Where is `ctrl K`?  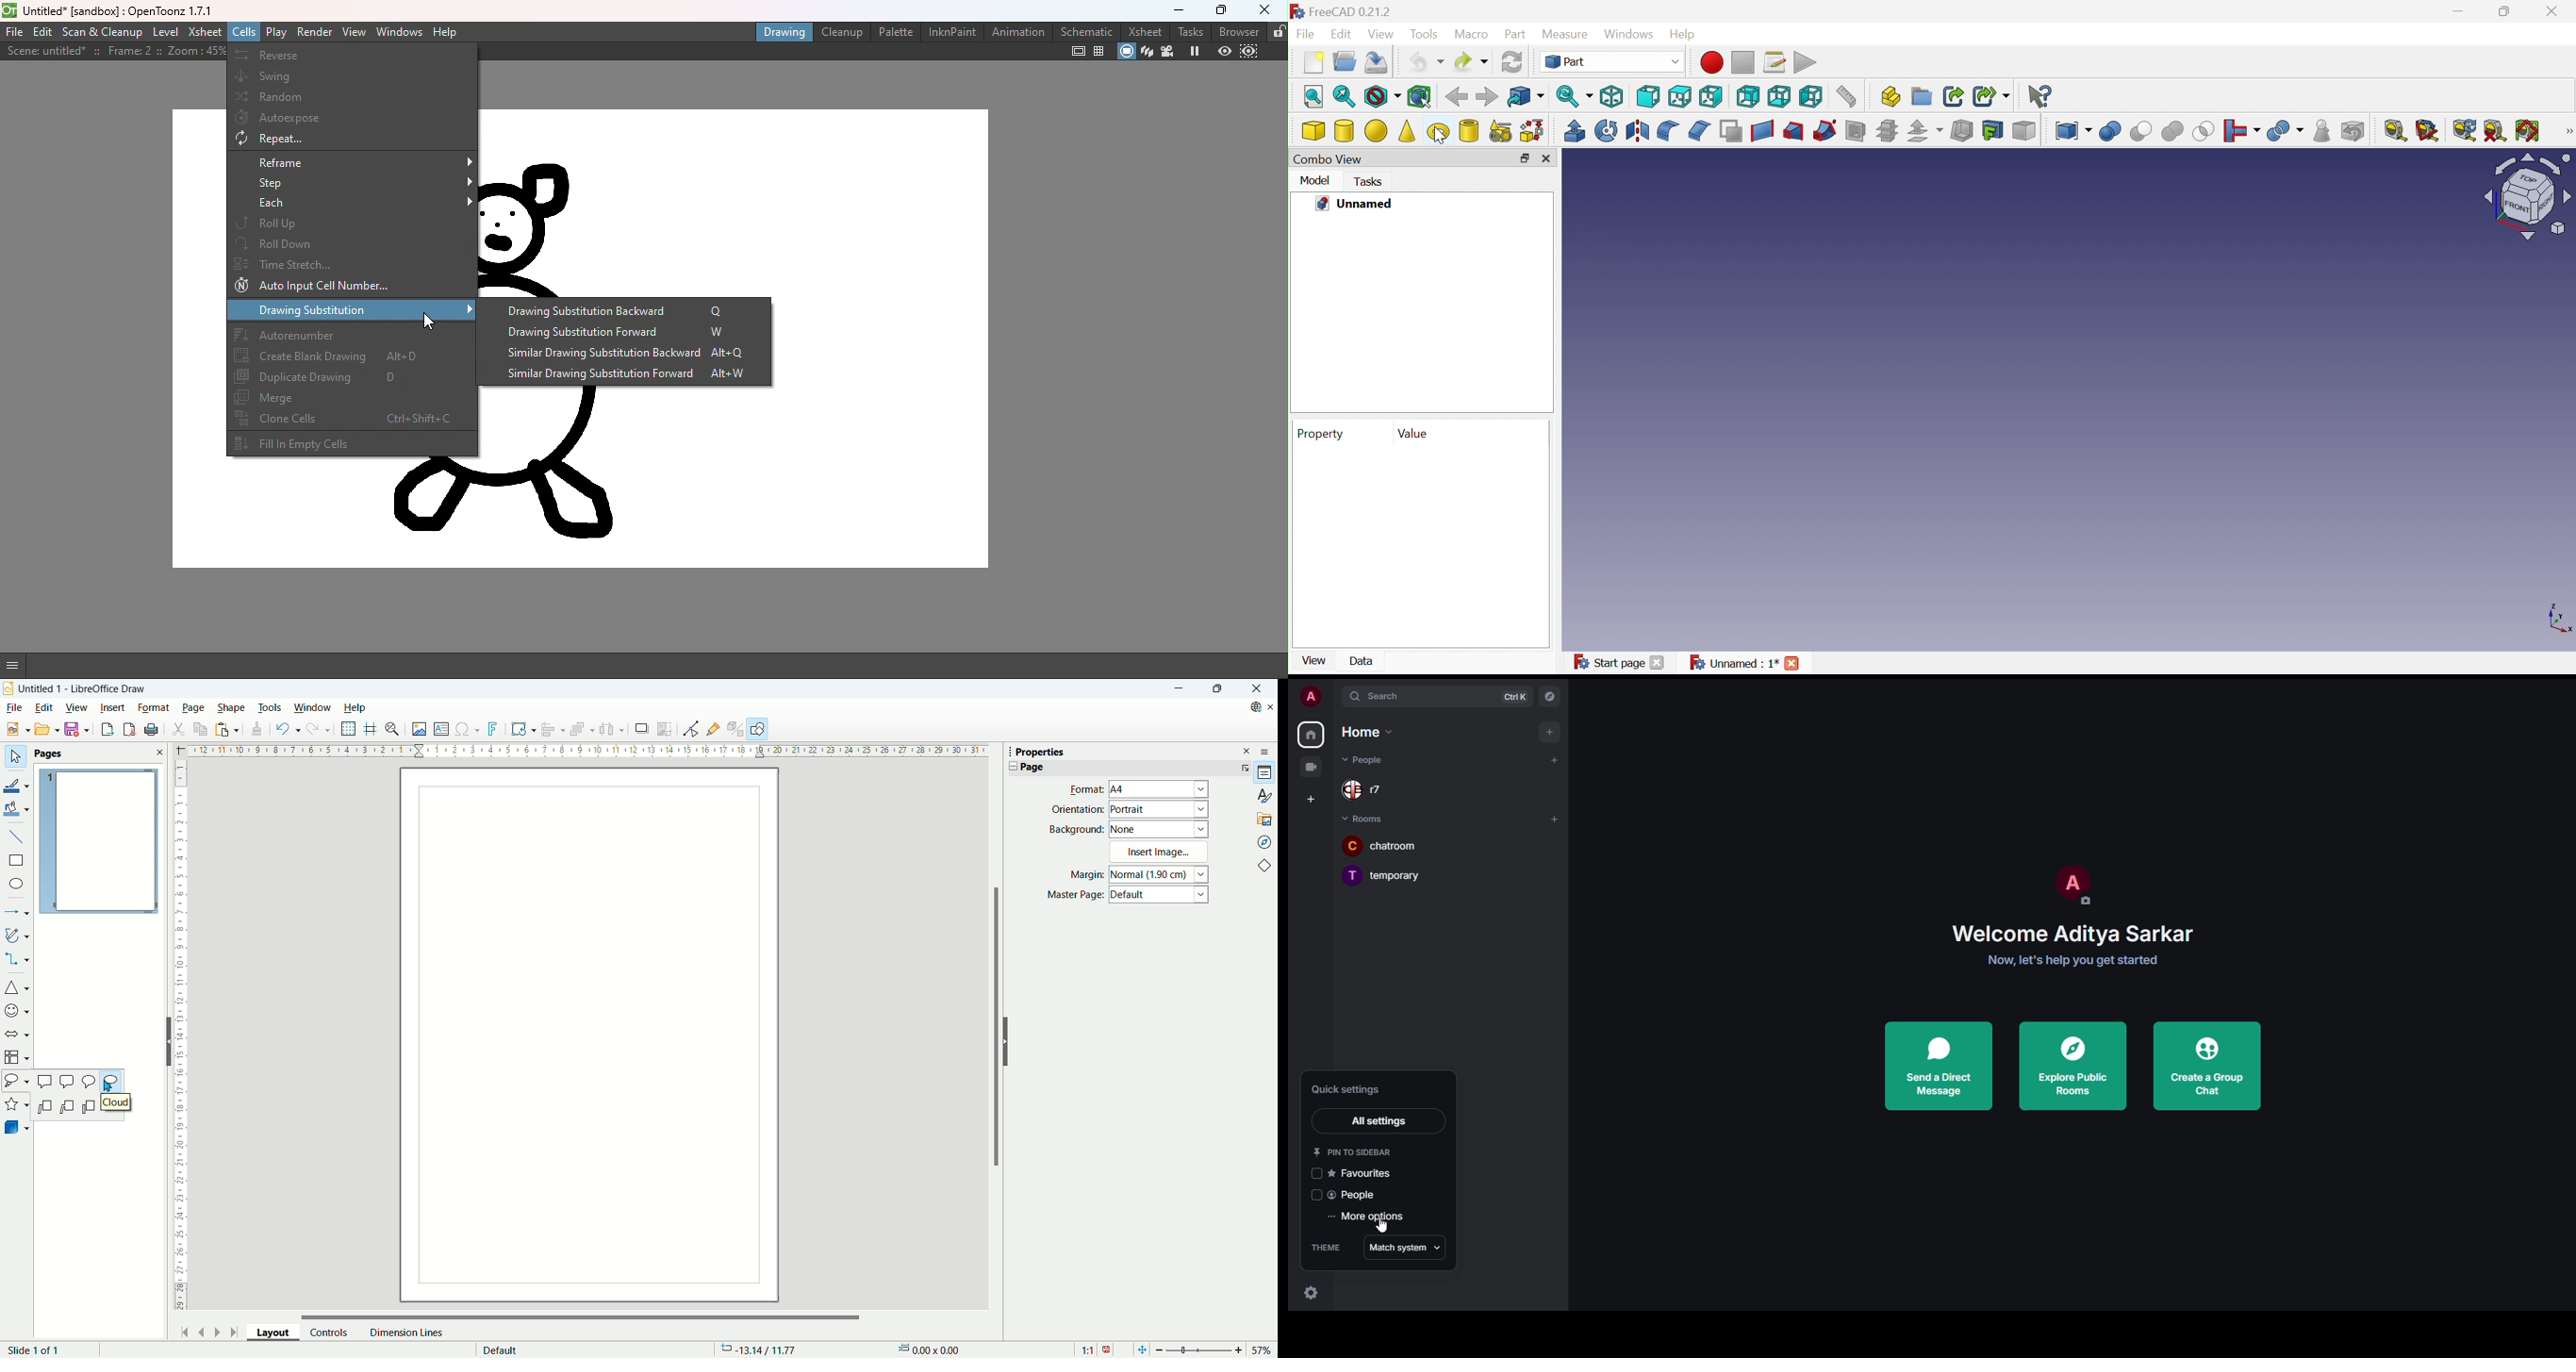
ctrl K is located at coordinates (1515, 697).